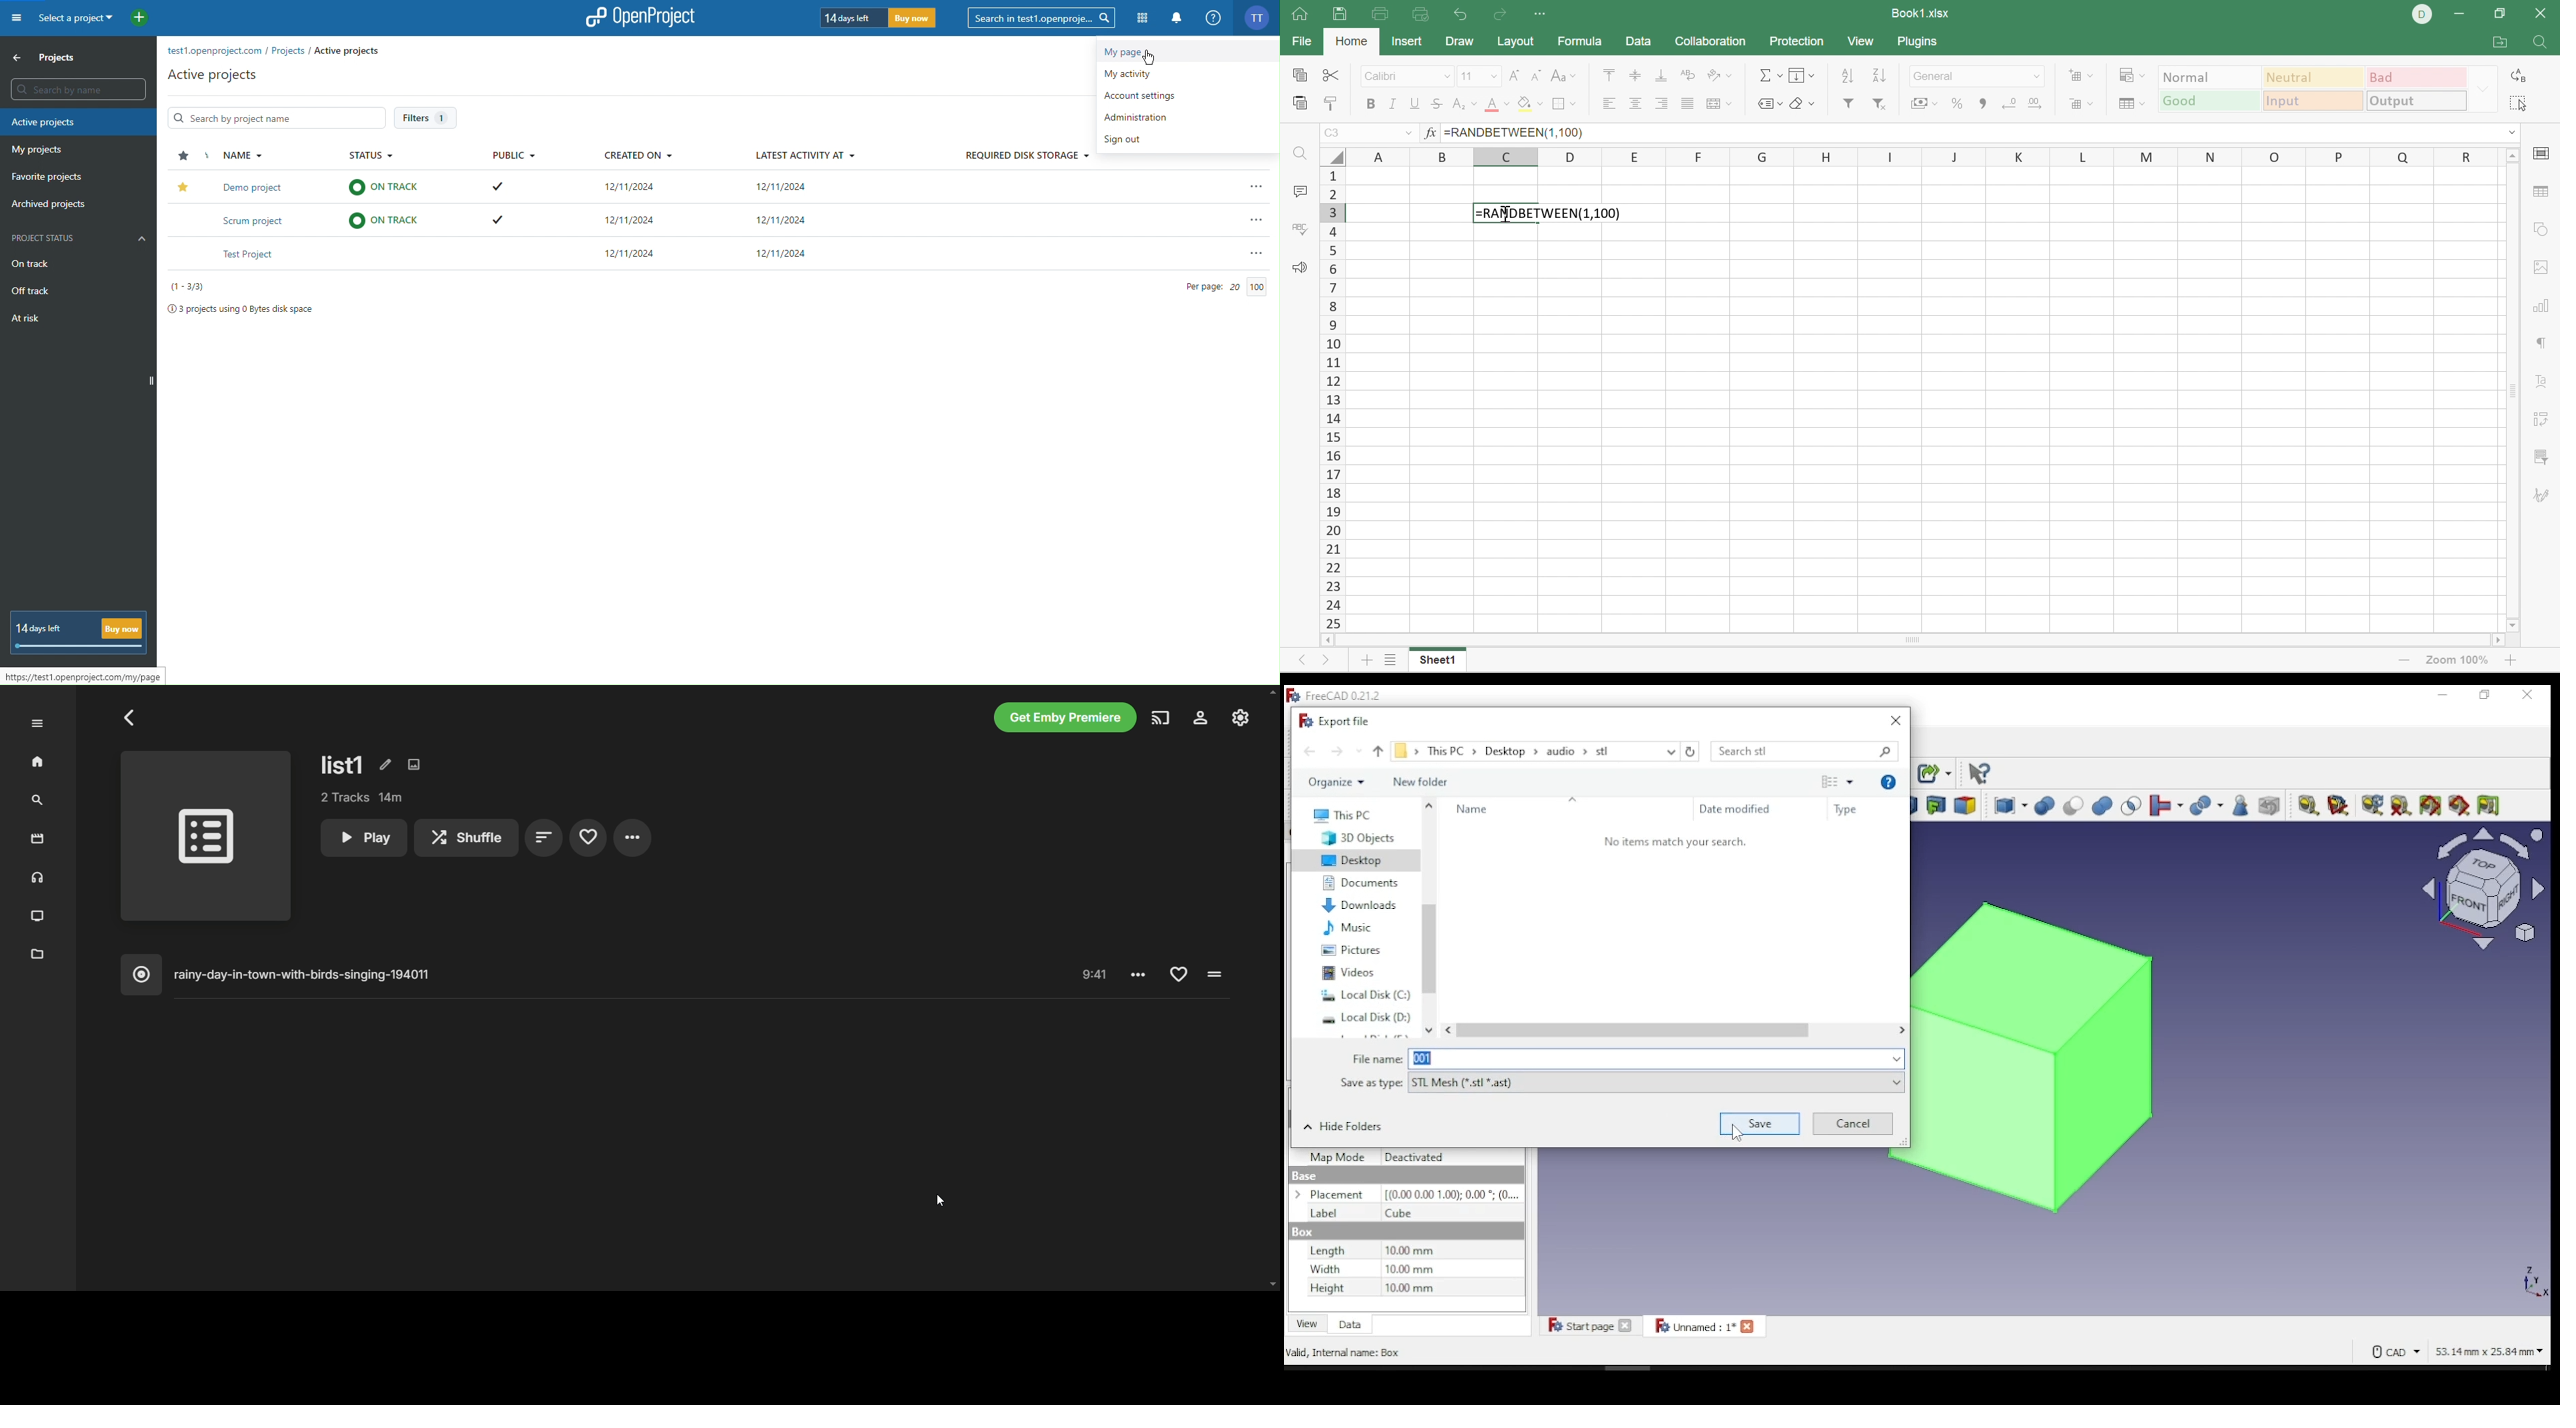 This screenshot has height=1428, width=2576. What do you see at coordinates (363, 798) in the screenshot?
I see `tracks` at bounding box center [363, 798].